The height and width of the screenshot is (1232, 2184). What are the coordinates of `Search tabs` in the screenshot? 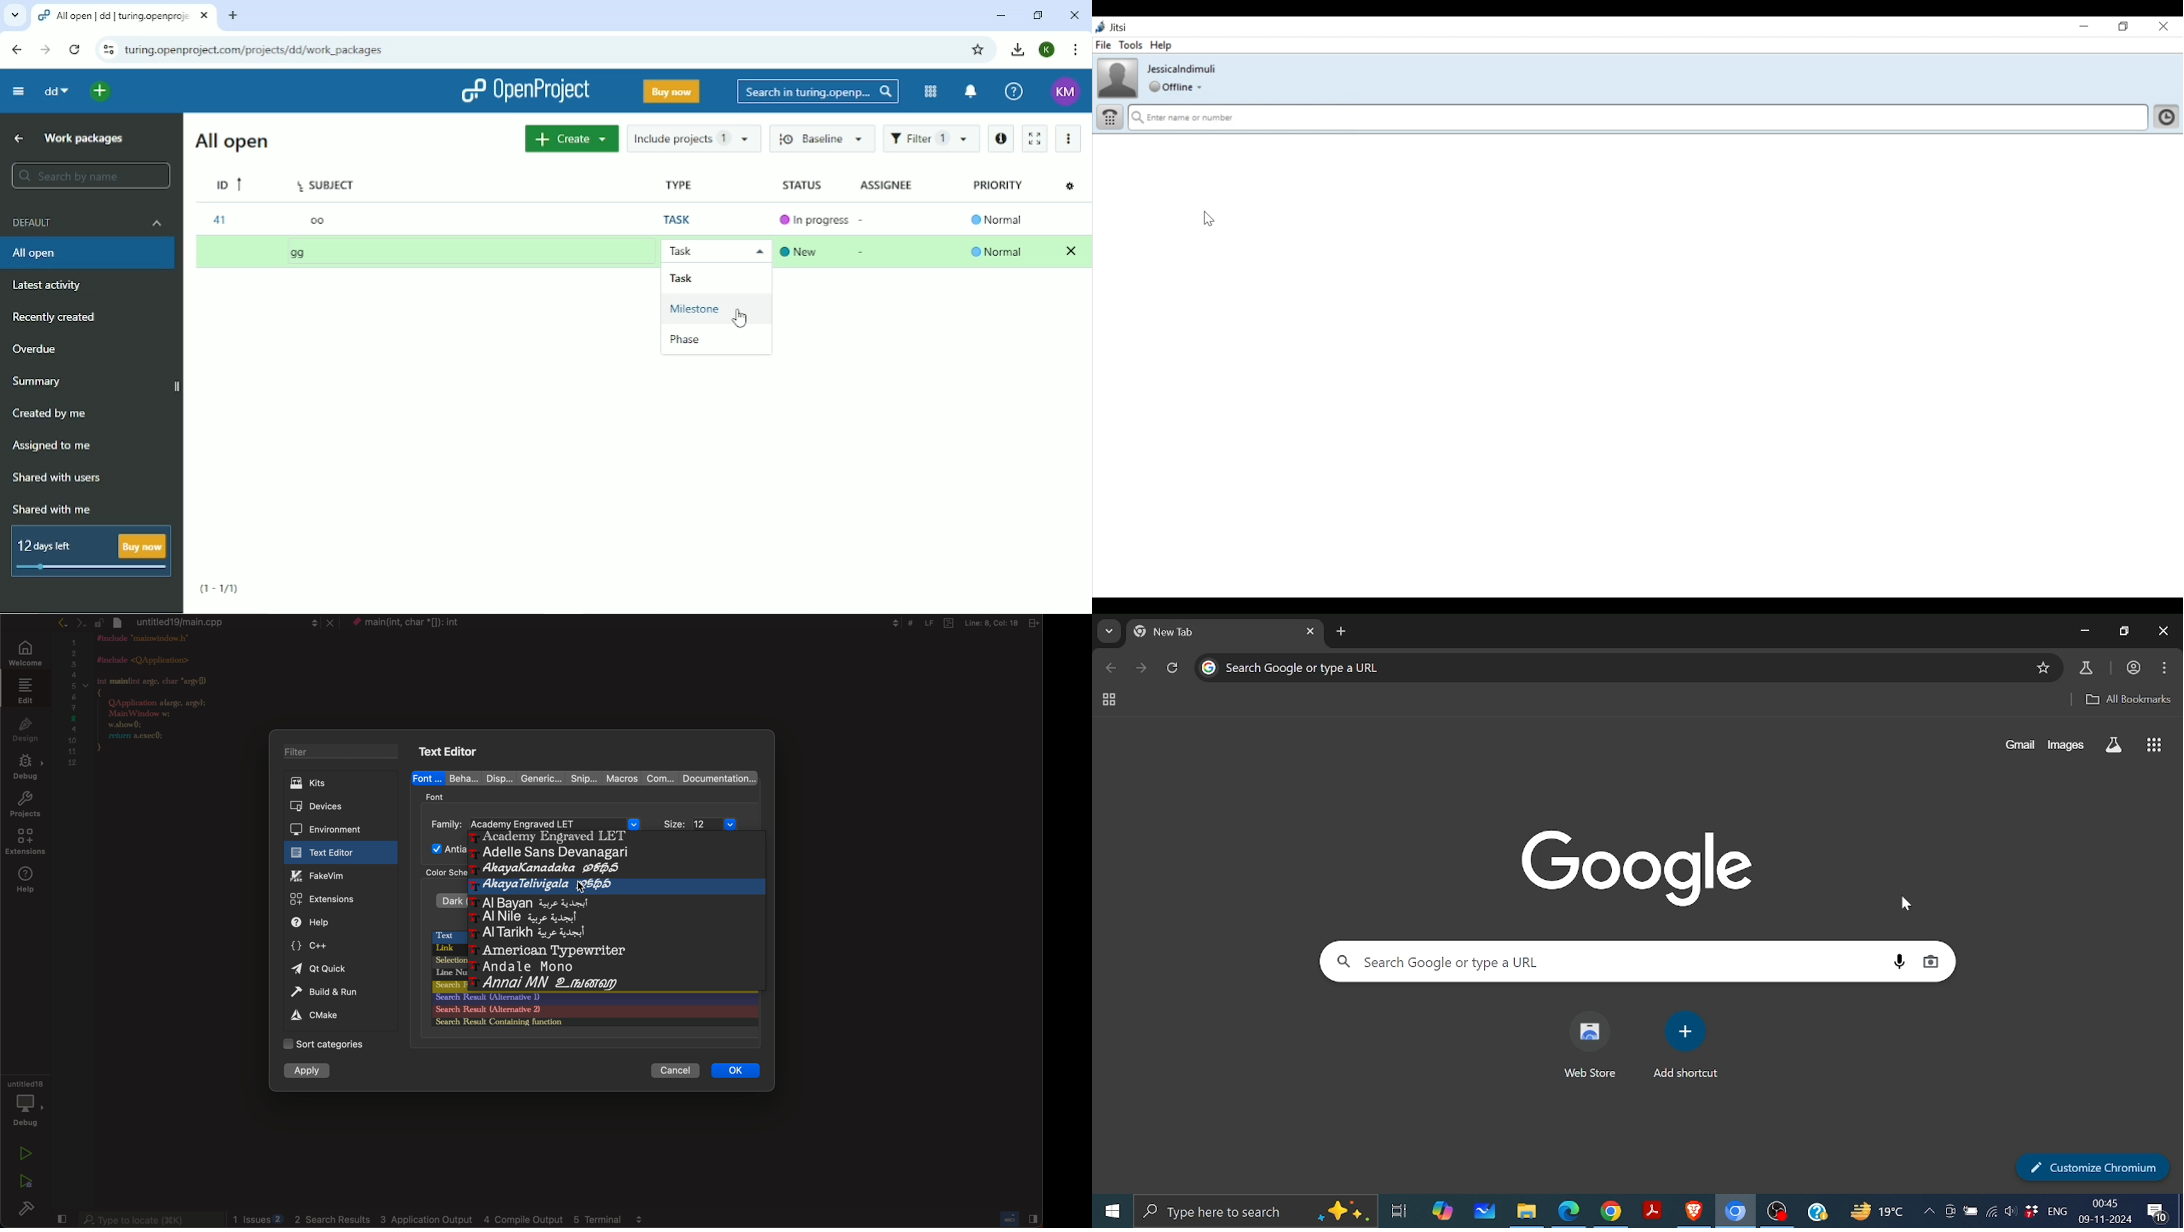 It's located at (1111, 630).